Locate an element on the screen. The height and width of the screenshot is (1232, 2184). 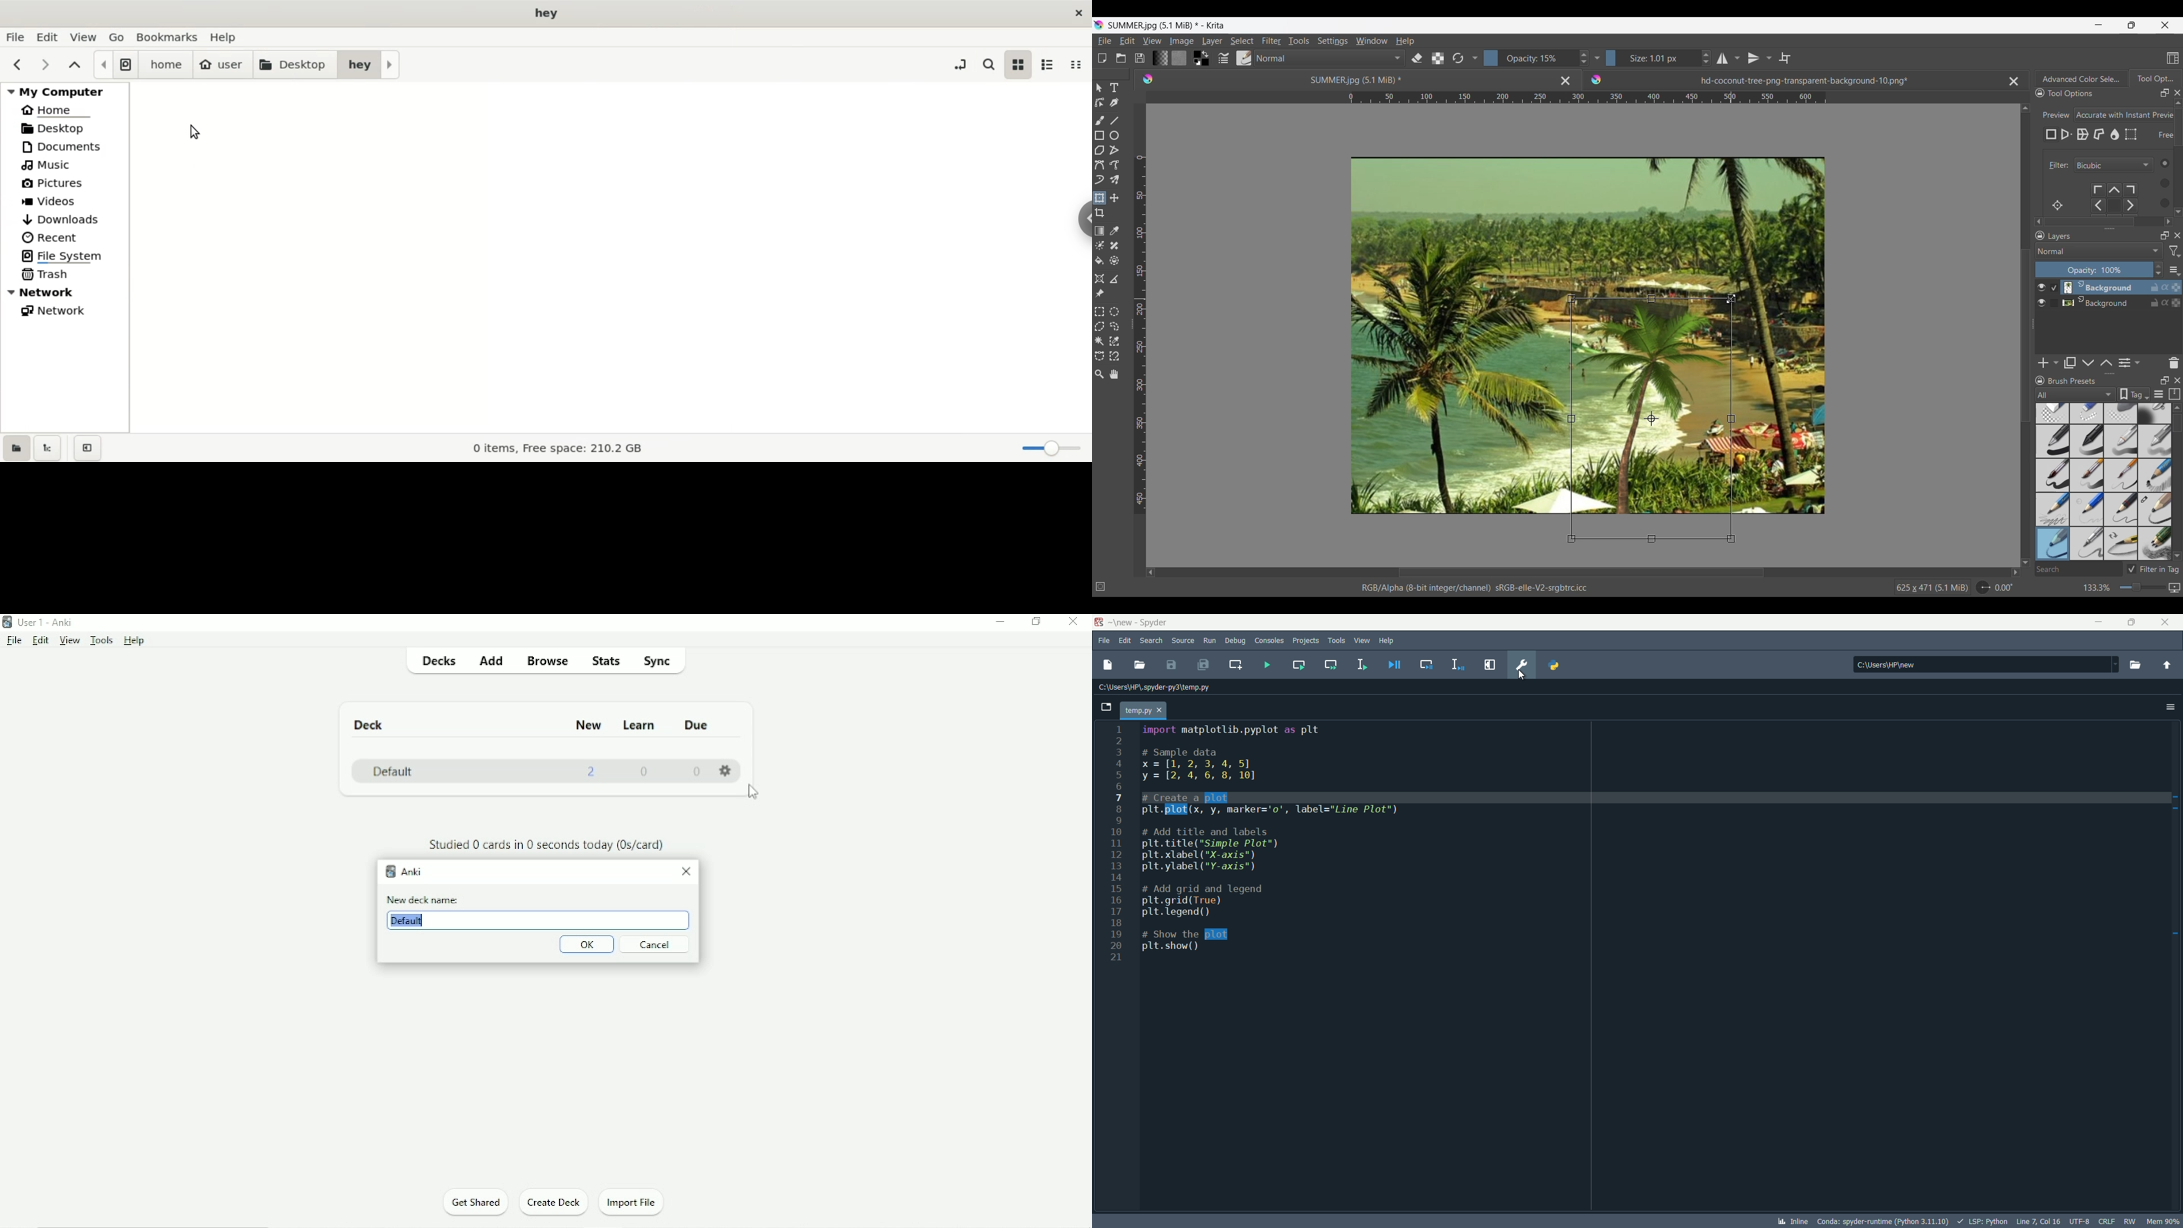
Close is located at coordinates (1566, 80).